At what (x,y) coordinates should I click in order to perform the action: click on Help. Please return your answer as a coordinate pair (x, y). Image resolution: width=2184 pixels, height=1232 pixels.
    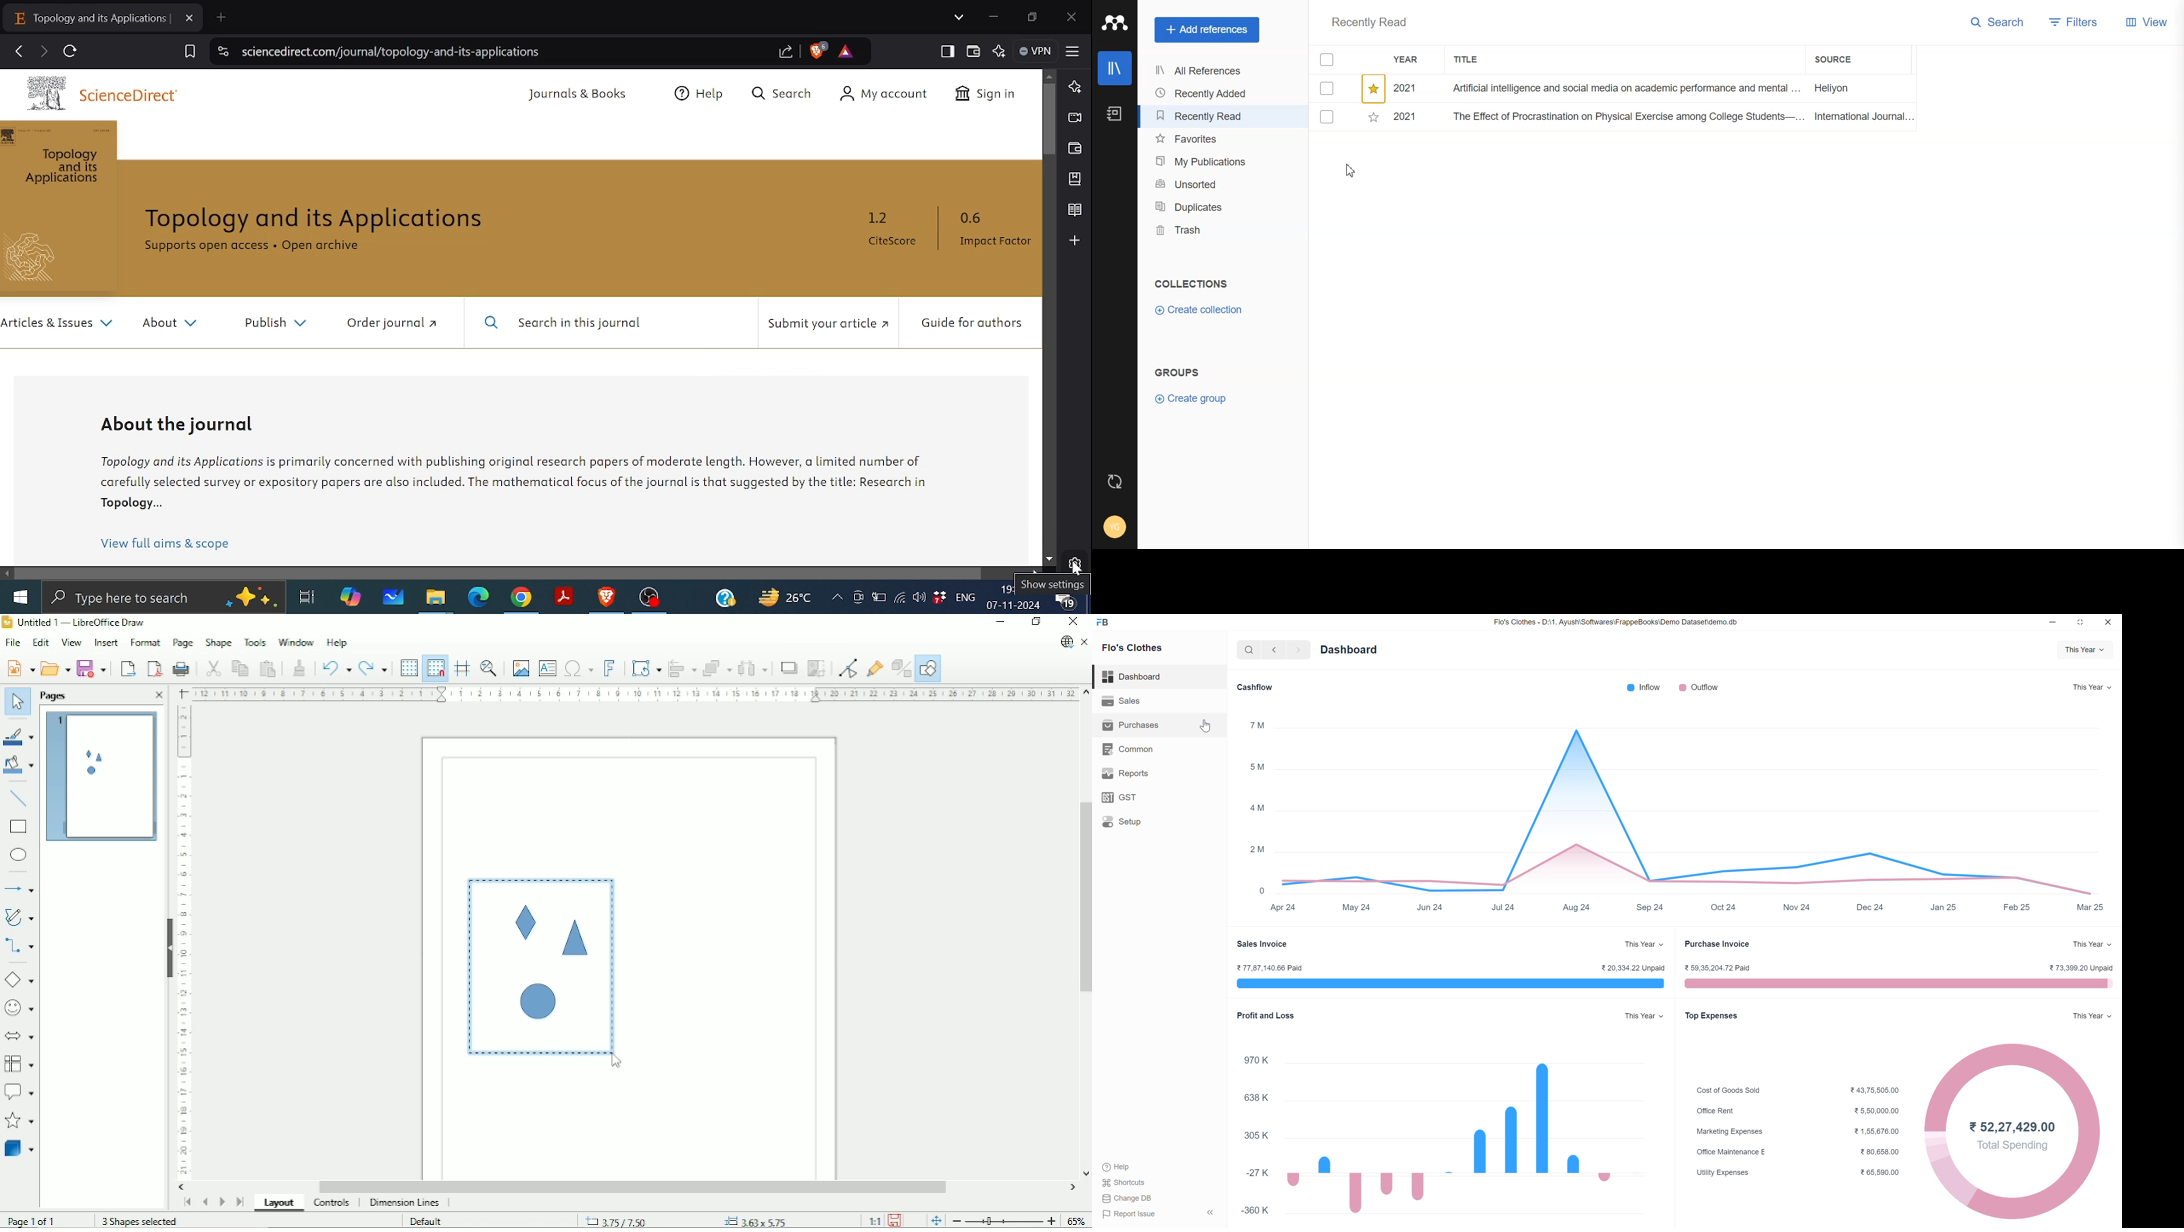
    Looking at the image, I should click on (337, 643).